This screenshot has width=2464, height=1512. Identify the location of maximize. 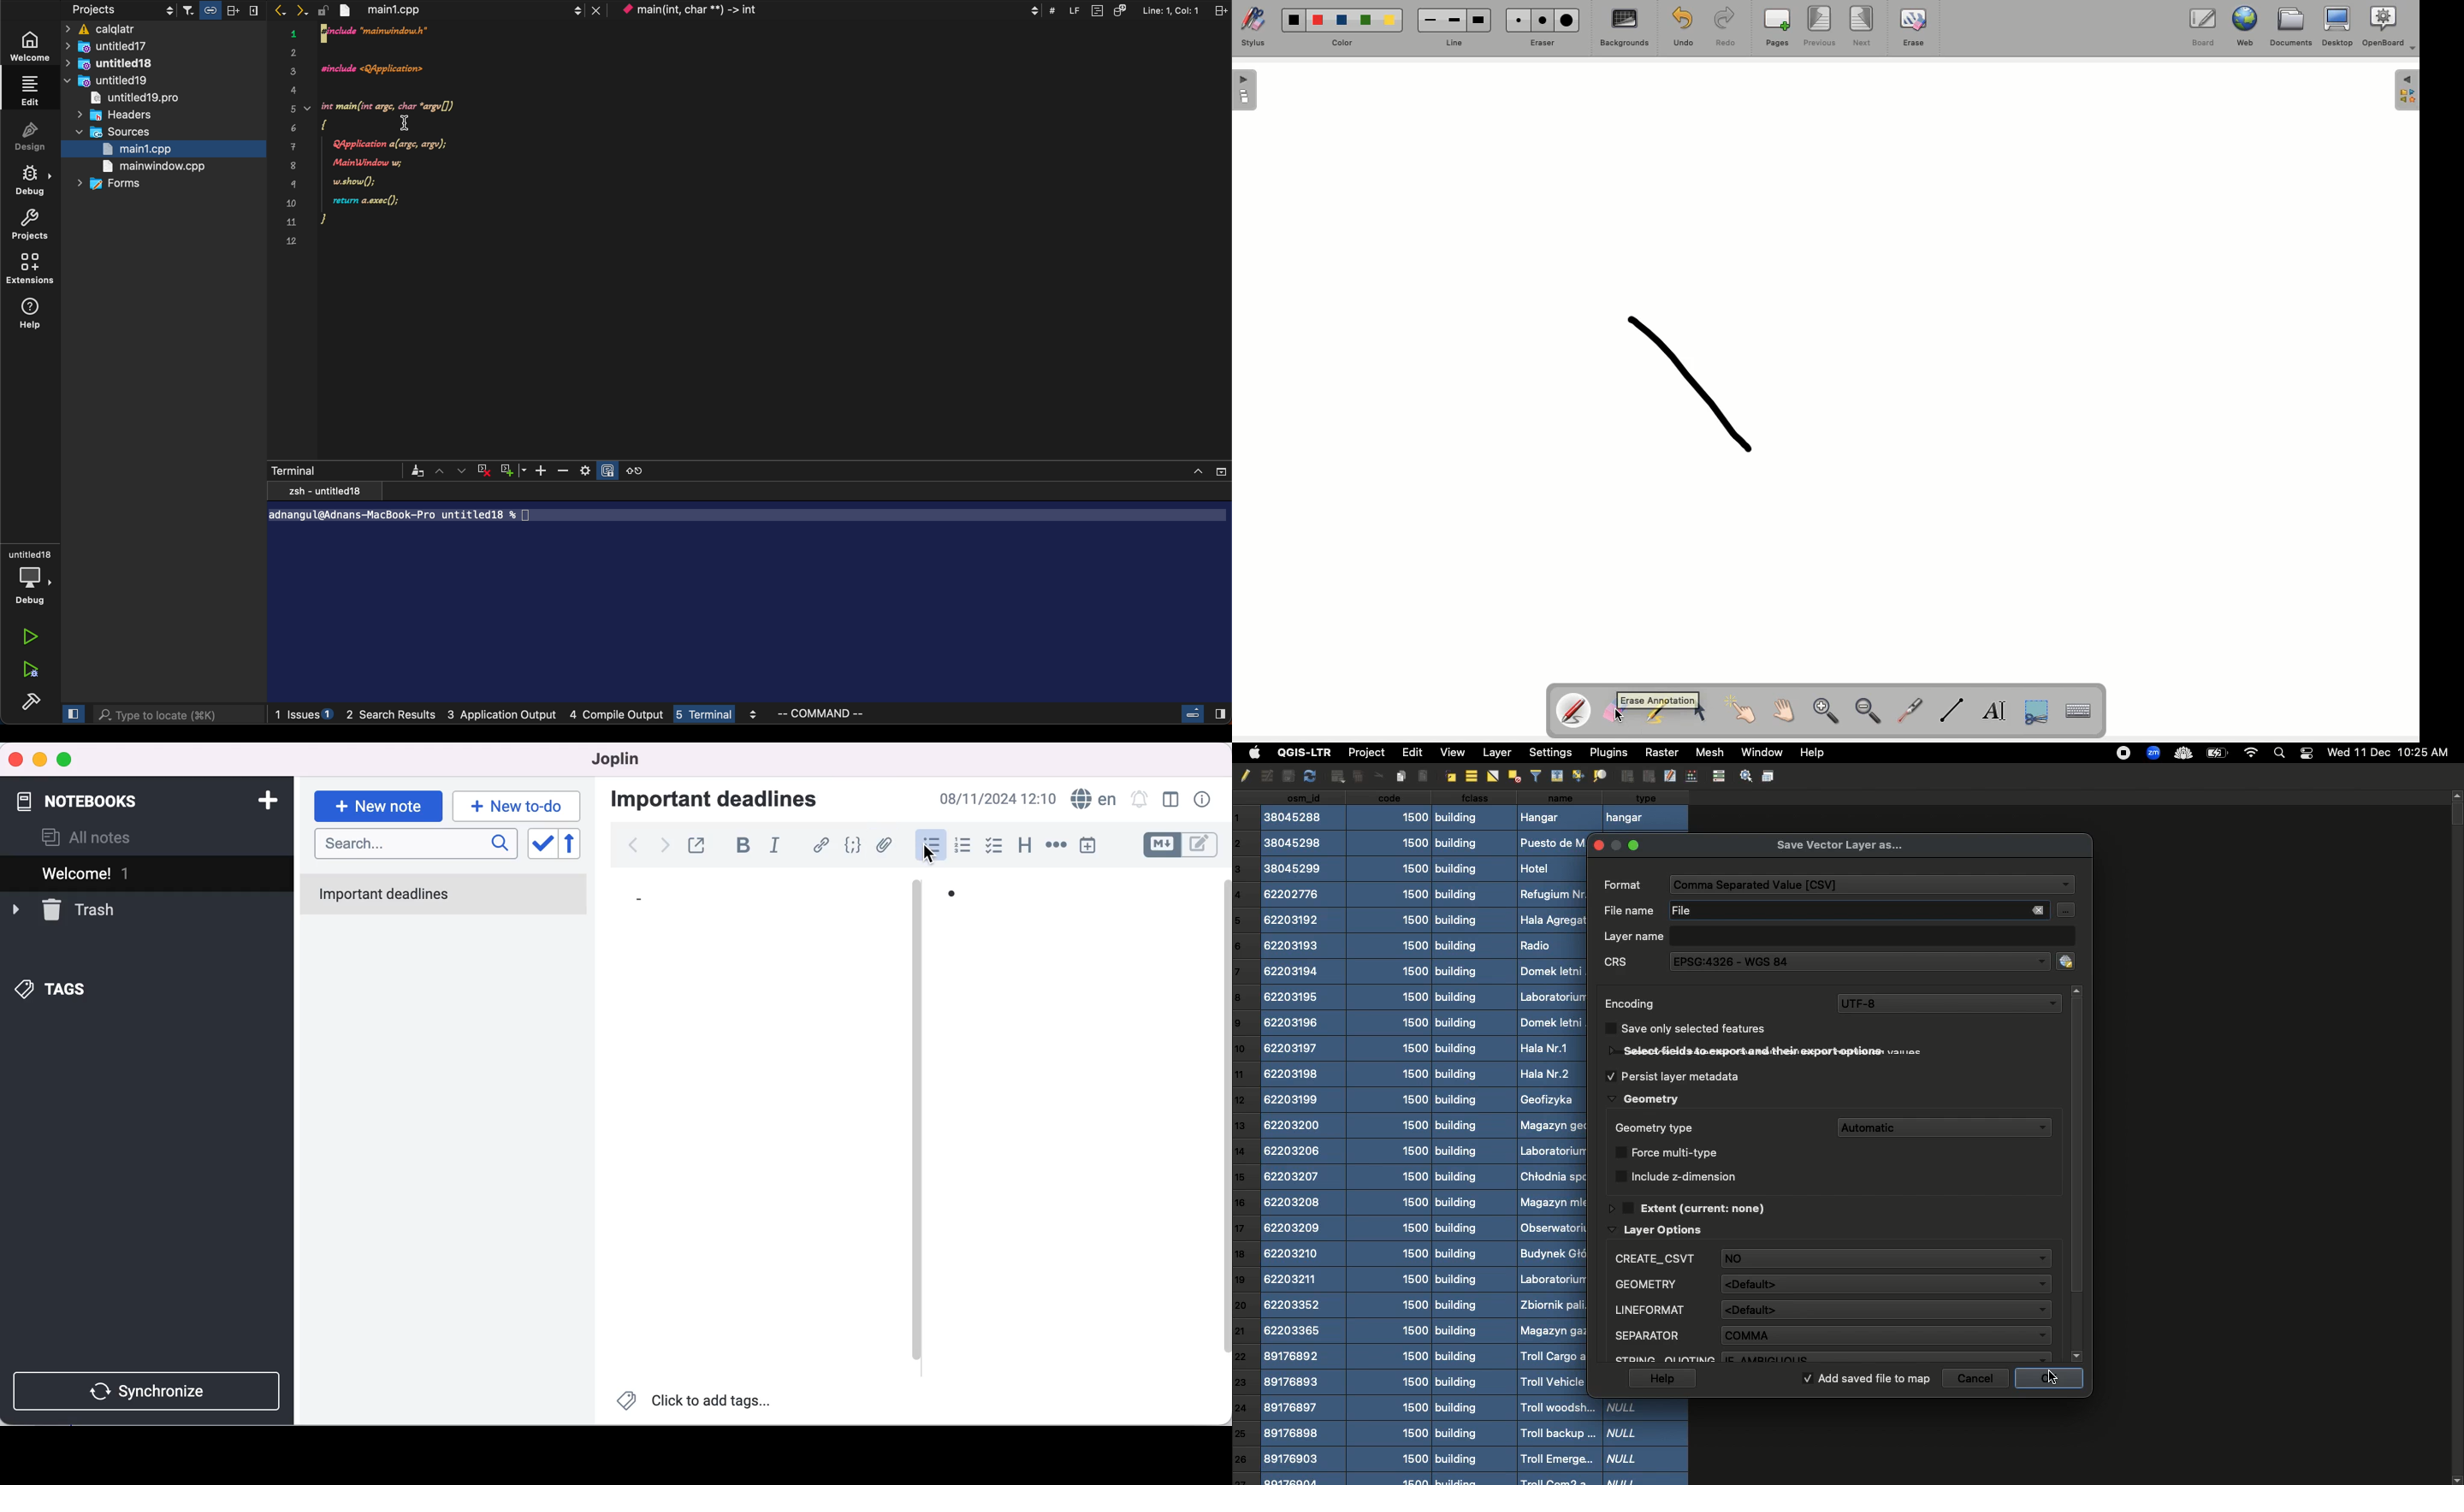
(68, 759).